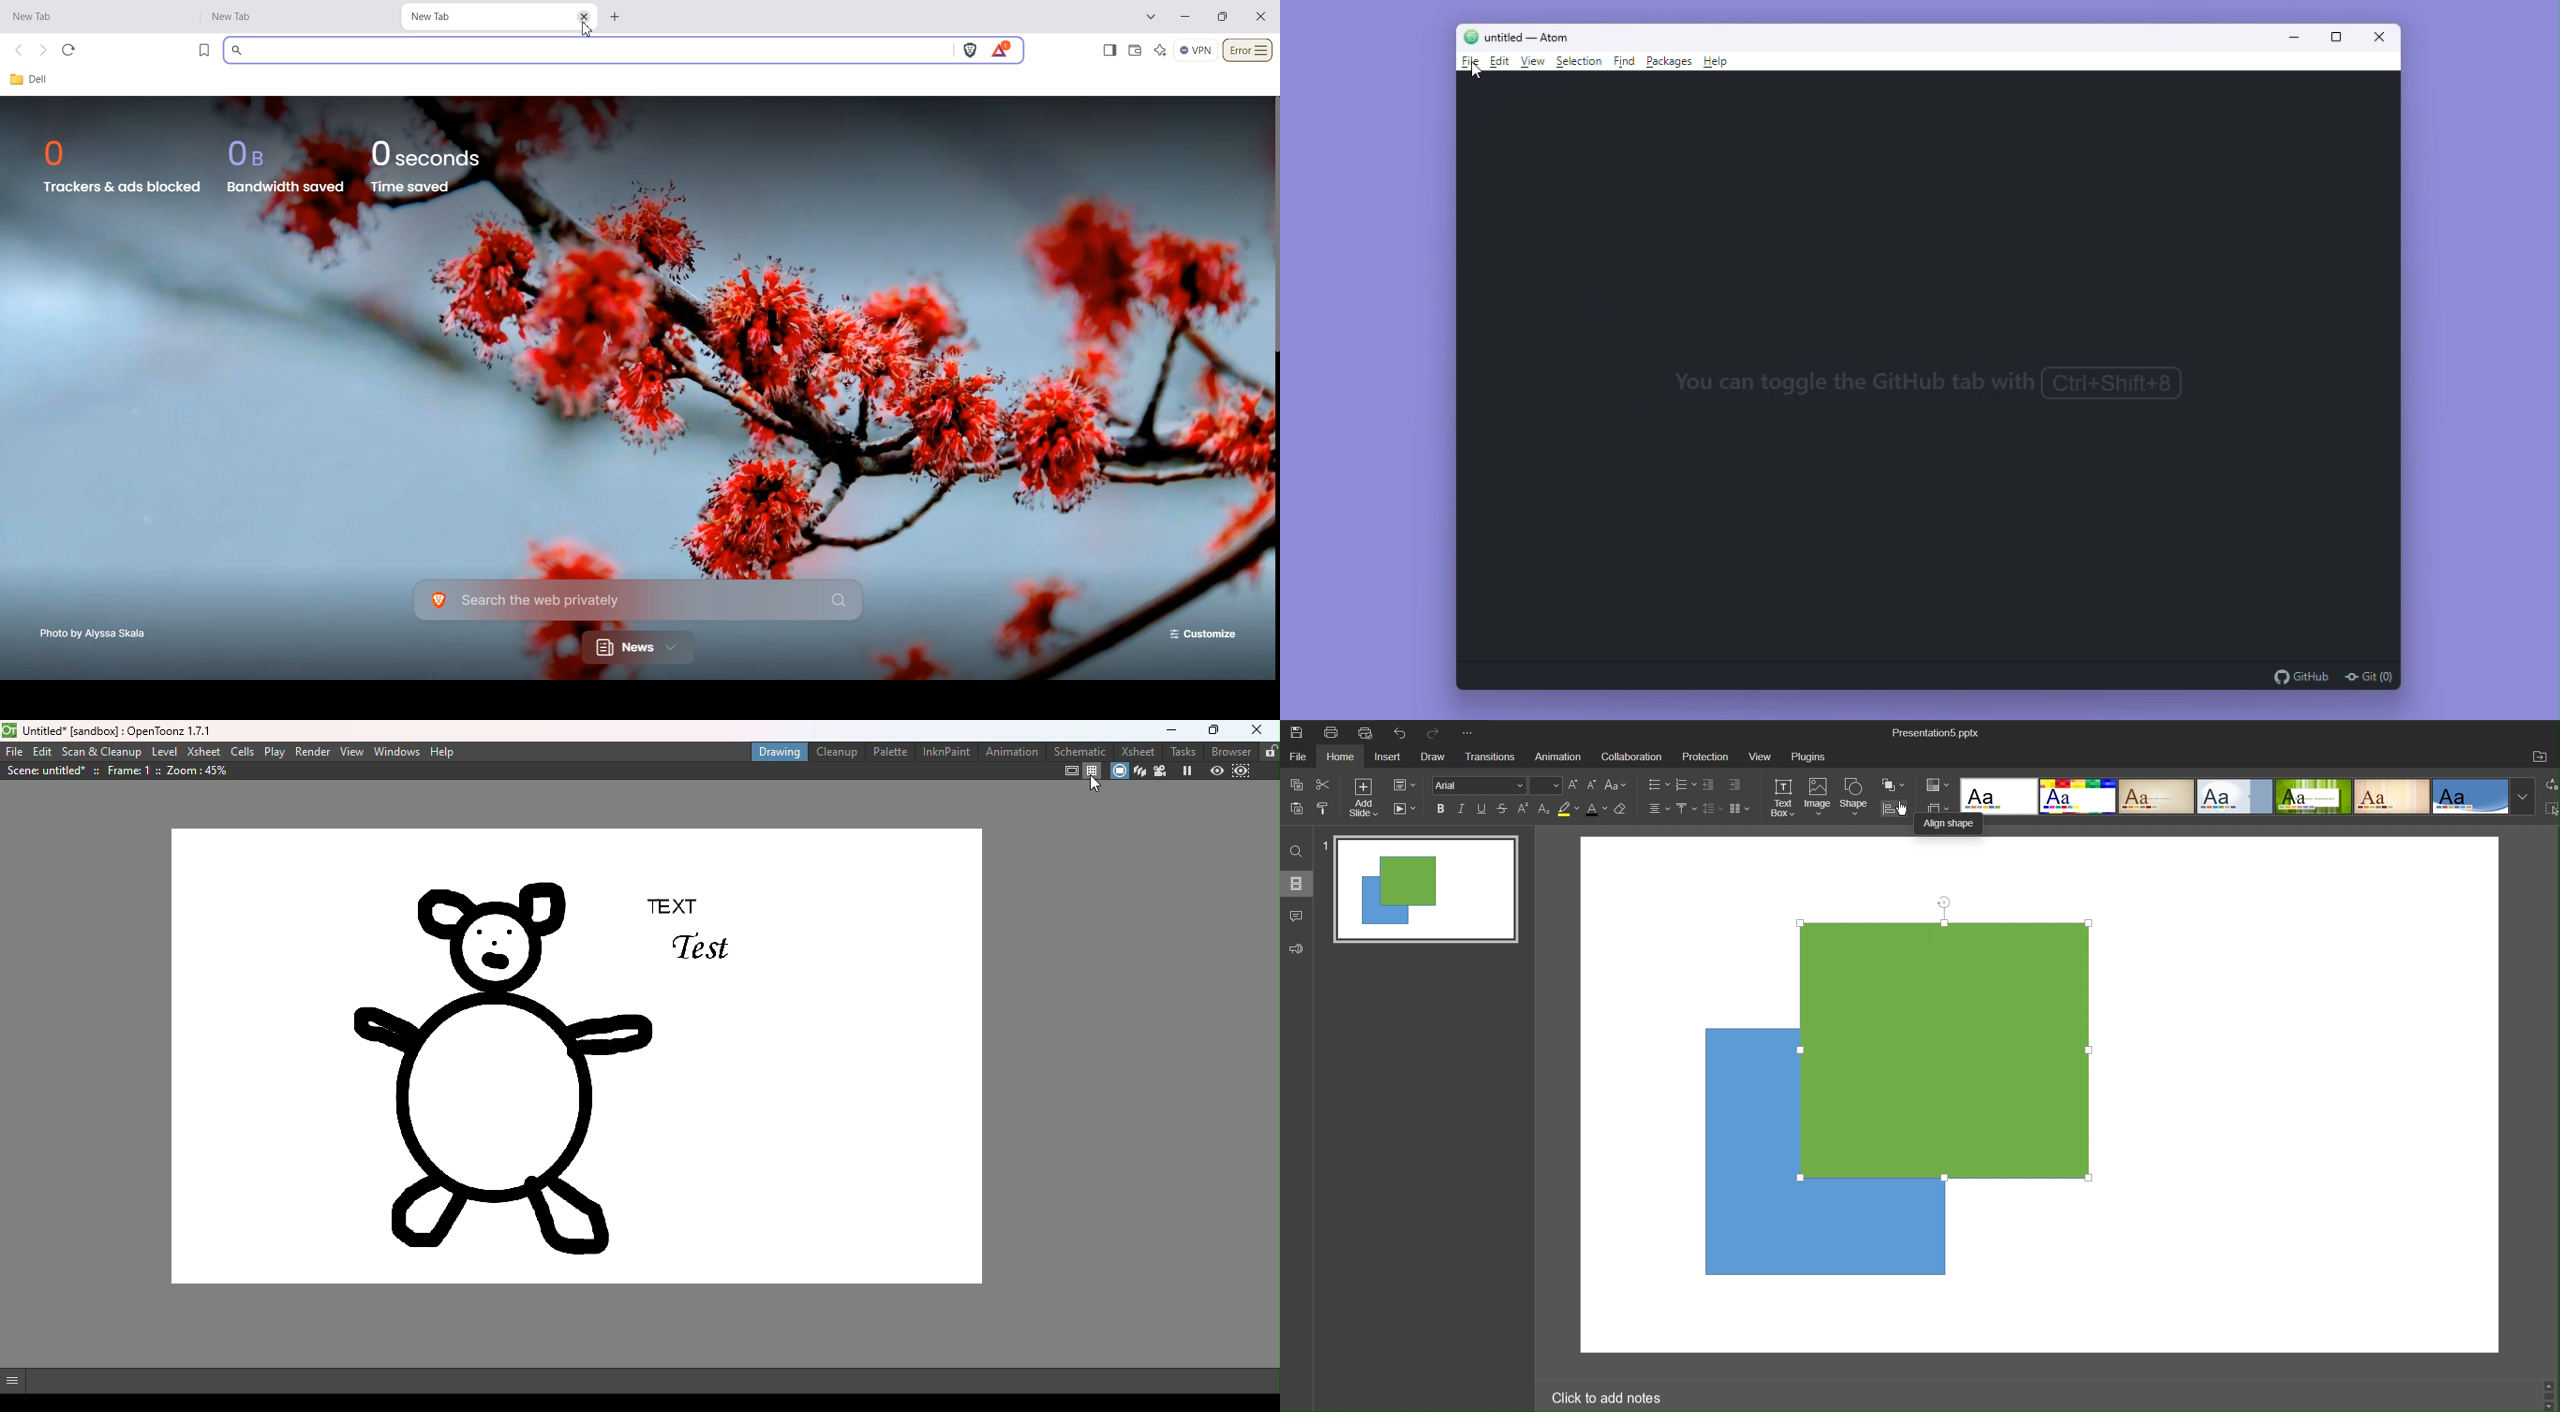 The width and height of the screenshot is (2576, 1428). I want to click on Camera view, so click(1159, 771).